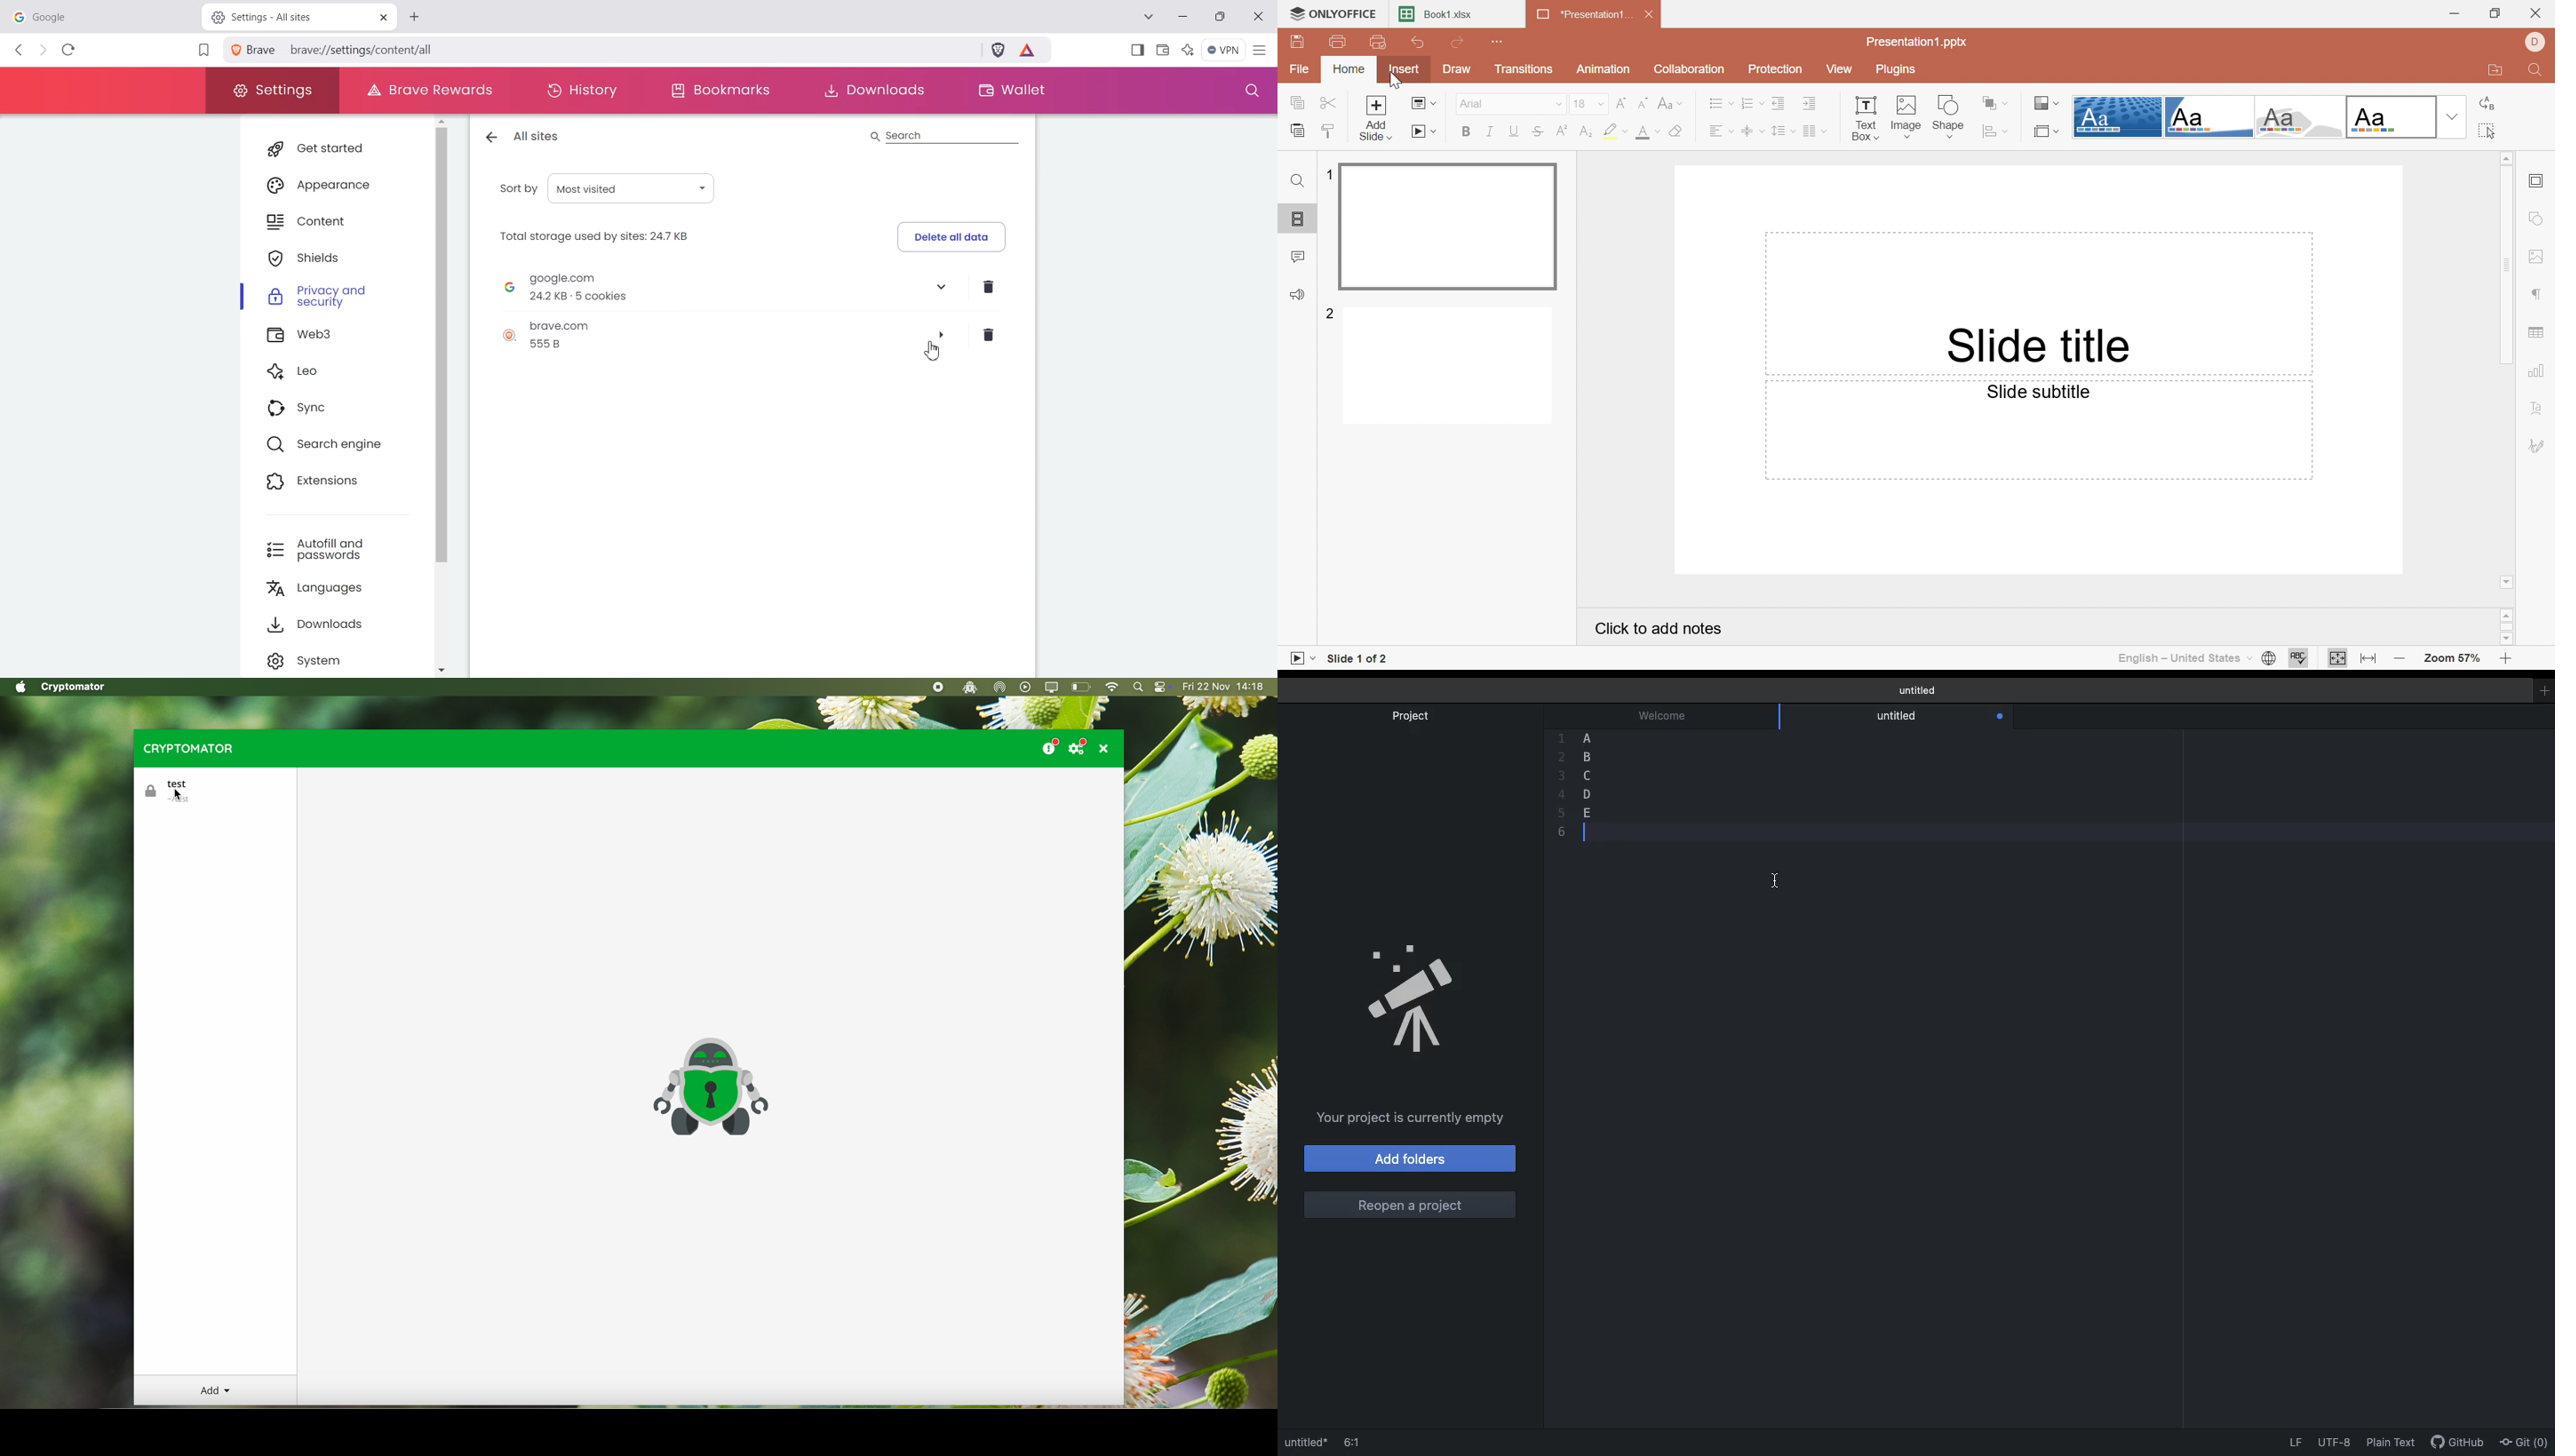 The image size is (2576, 1456). What do you see at coordinates (2538, 43) in the screenshot?
I see `DELL` at bounding box center [2538, 43].